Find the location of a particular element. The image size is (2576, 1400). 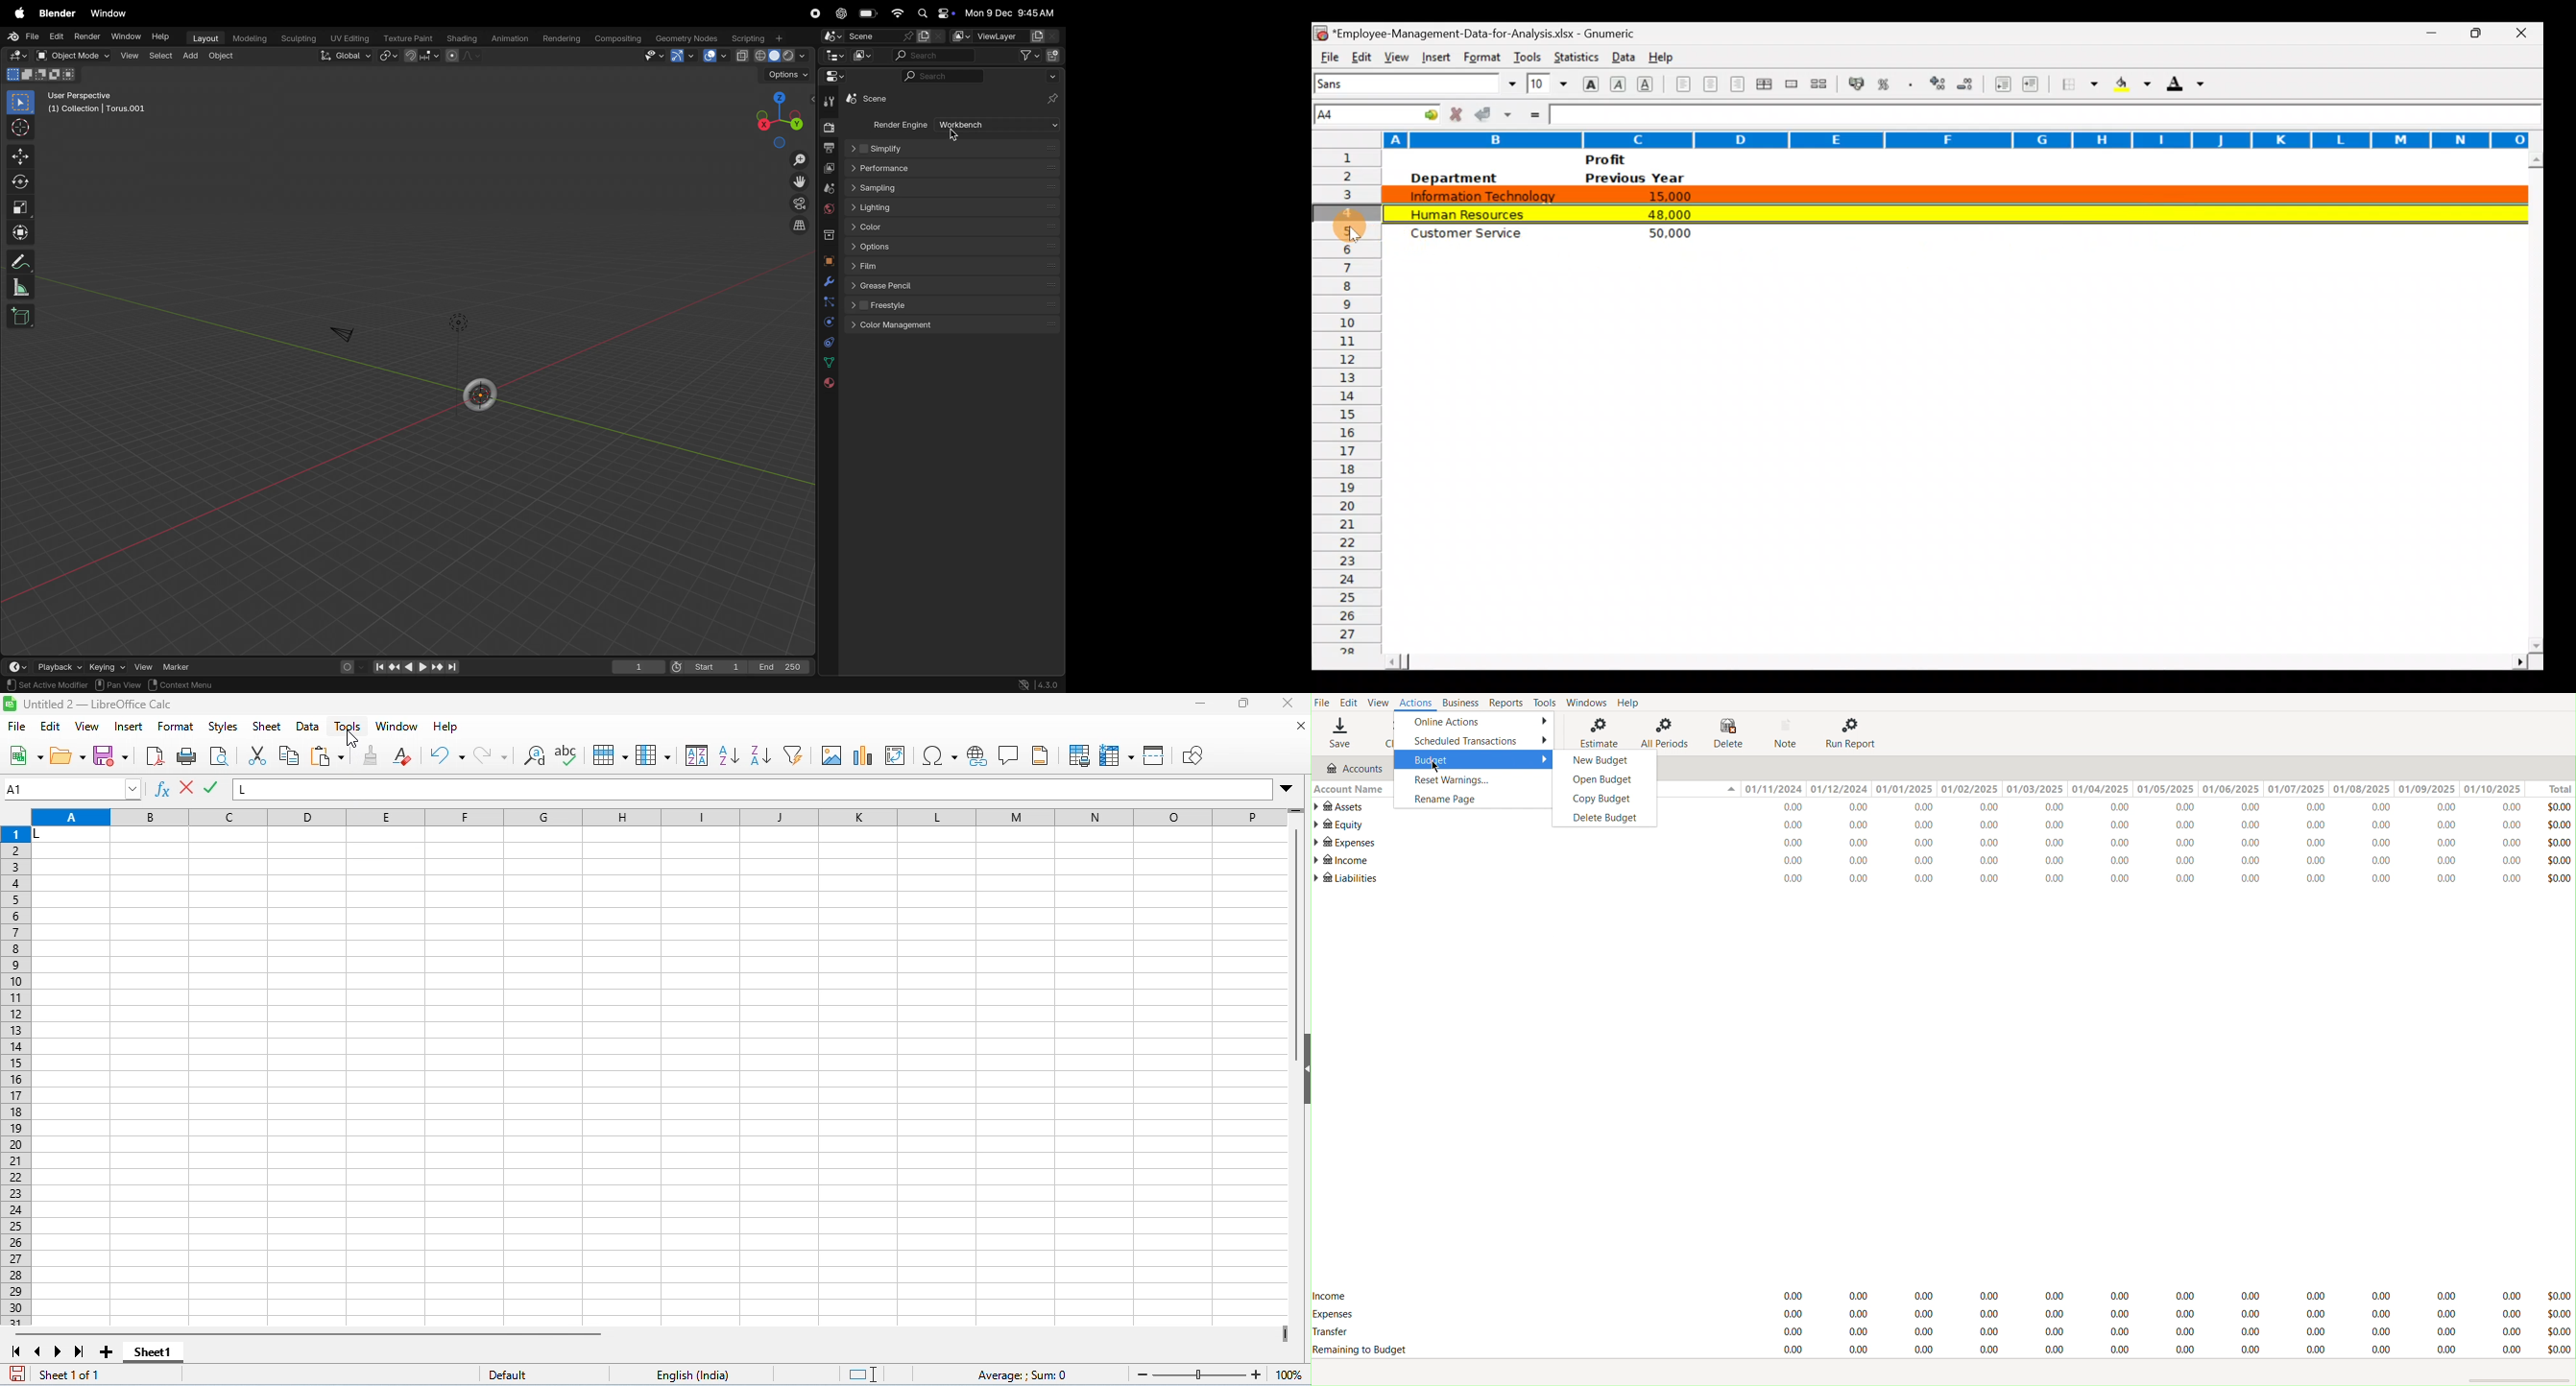

File is located at coordinates (1328, 55).